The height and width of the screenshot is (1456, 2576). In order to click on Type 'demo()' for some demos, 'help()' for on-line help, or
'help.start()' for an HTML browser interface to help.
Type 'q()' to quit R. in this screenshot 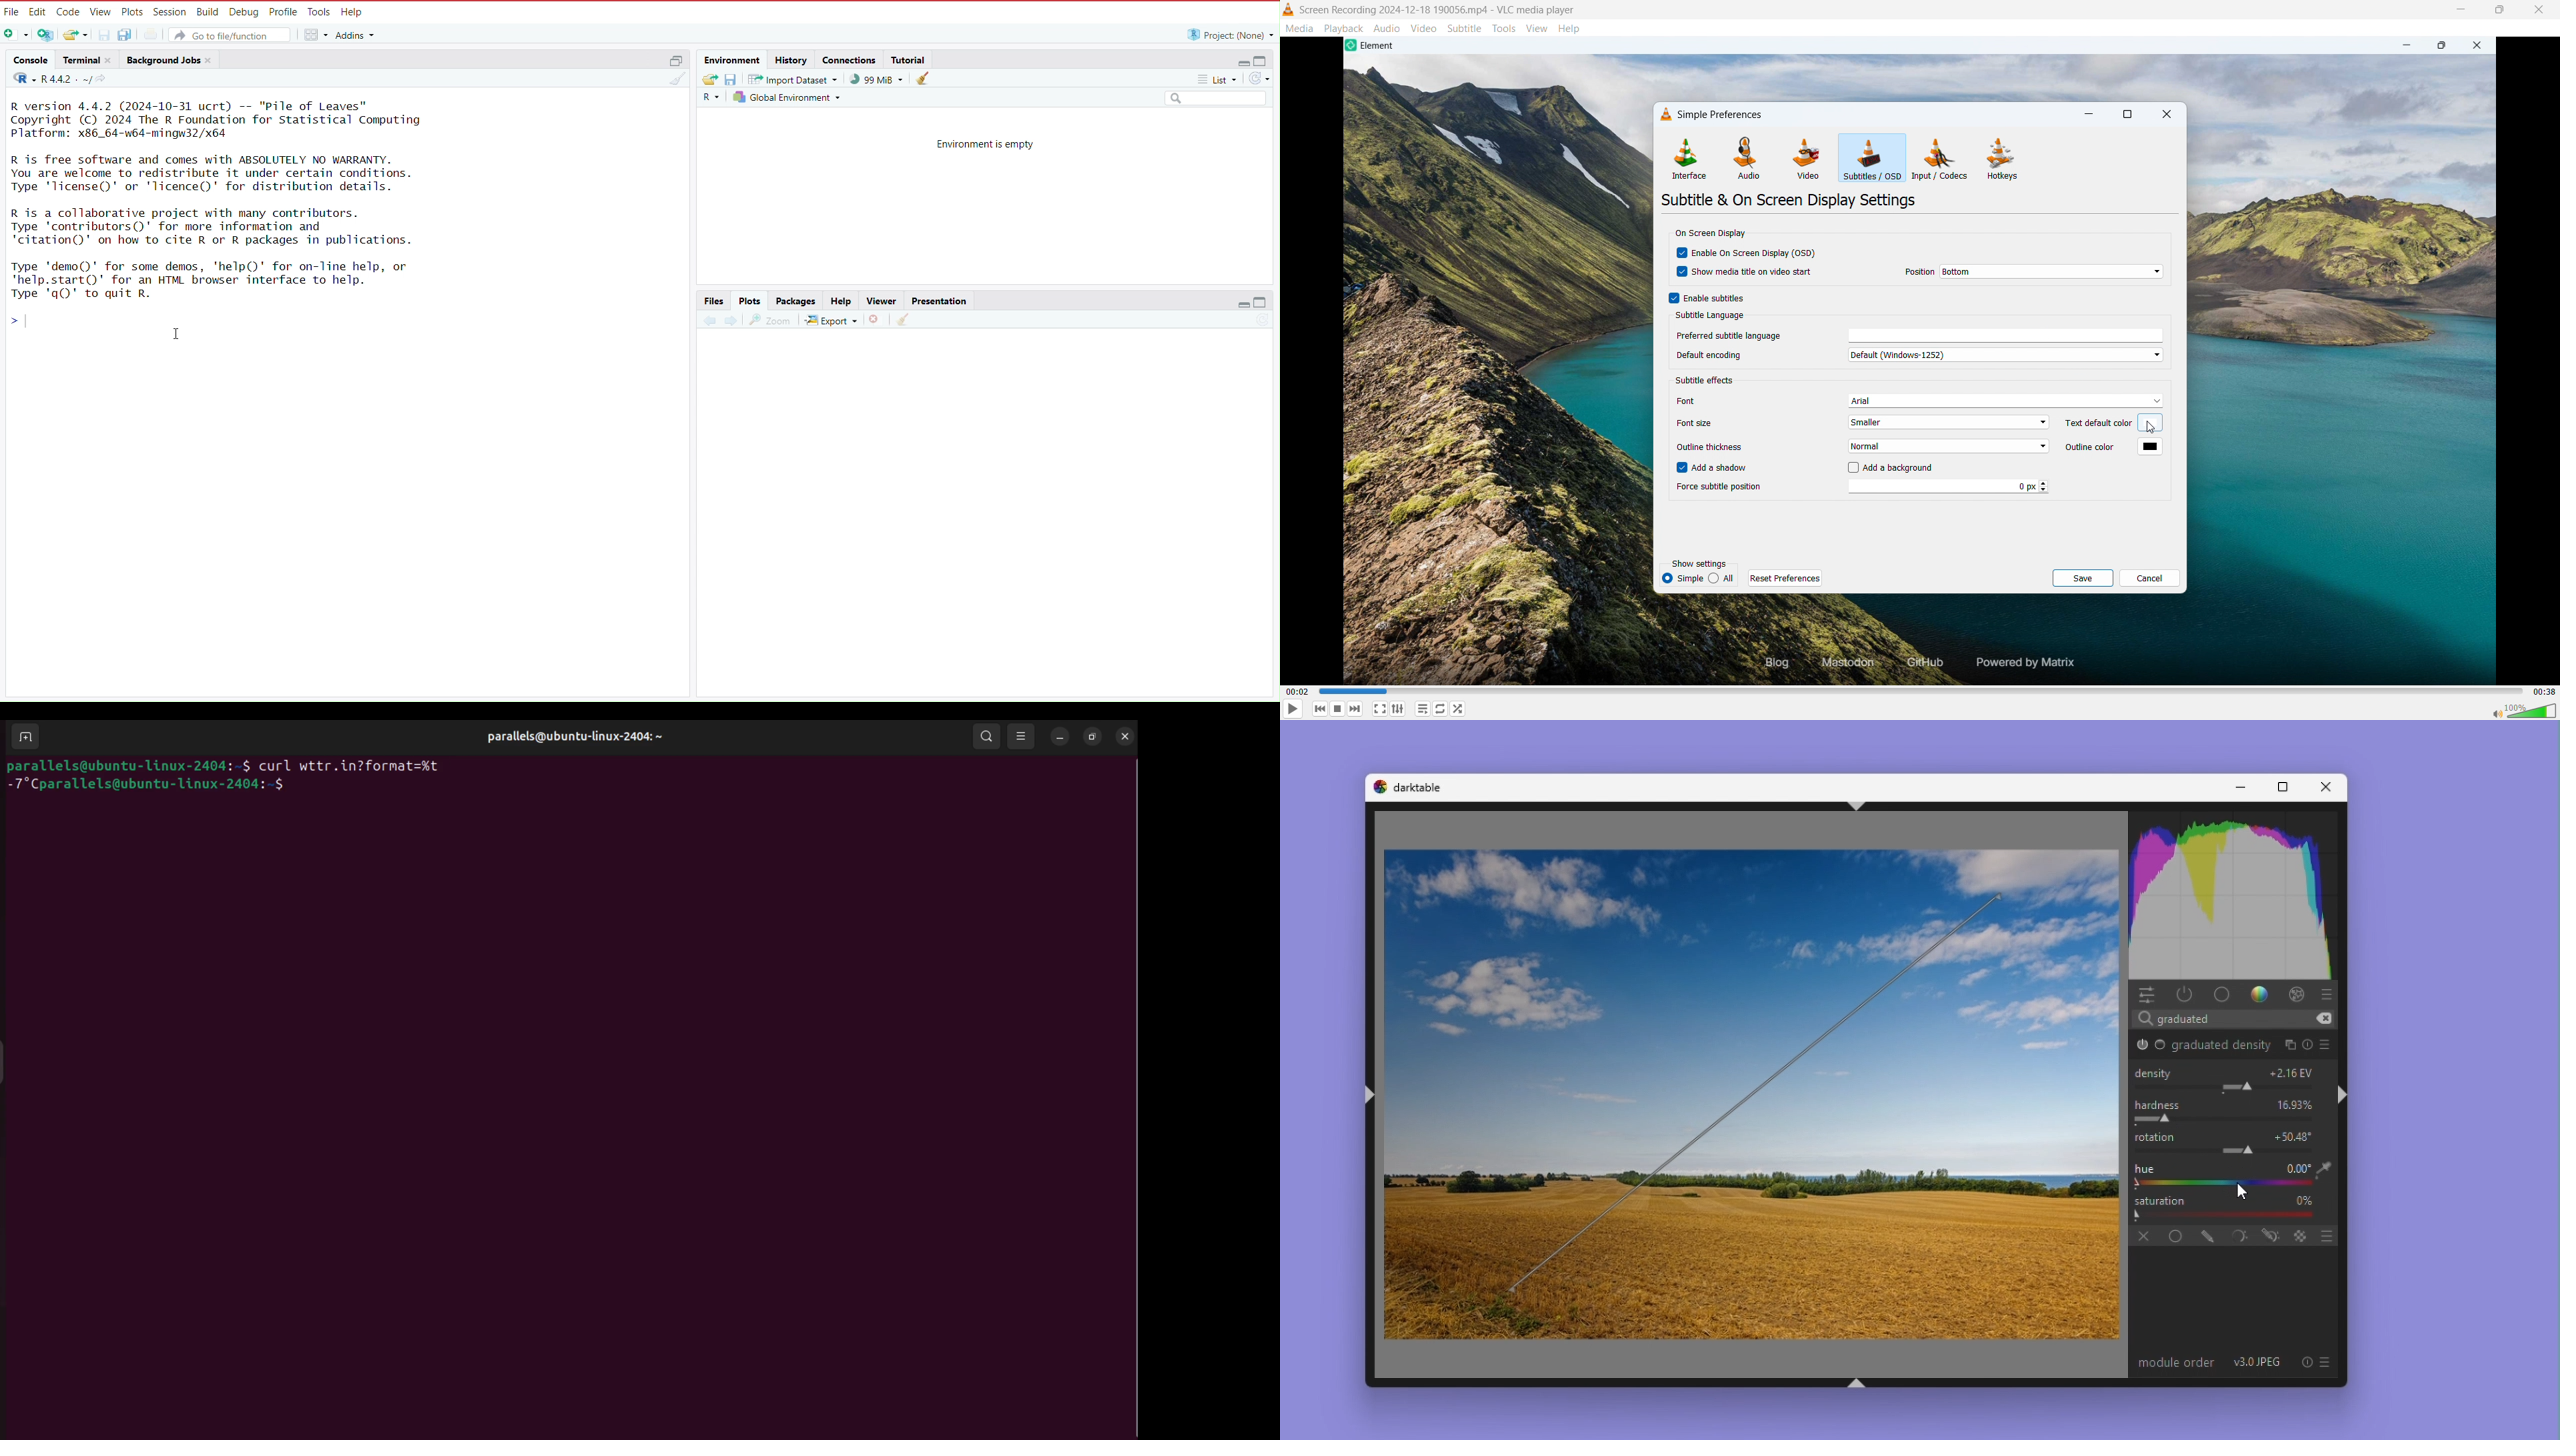, I will do `click(221, 279)`.